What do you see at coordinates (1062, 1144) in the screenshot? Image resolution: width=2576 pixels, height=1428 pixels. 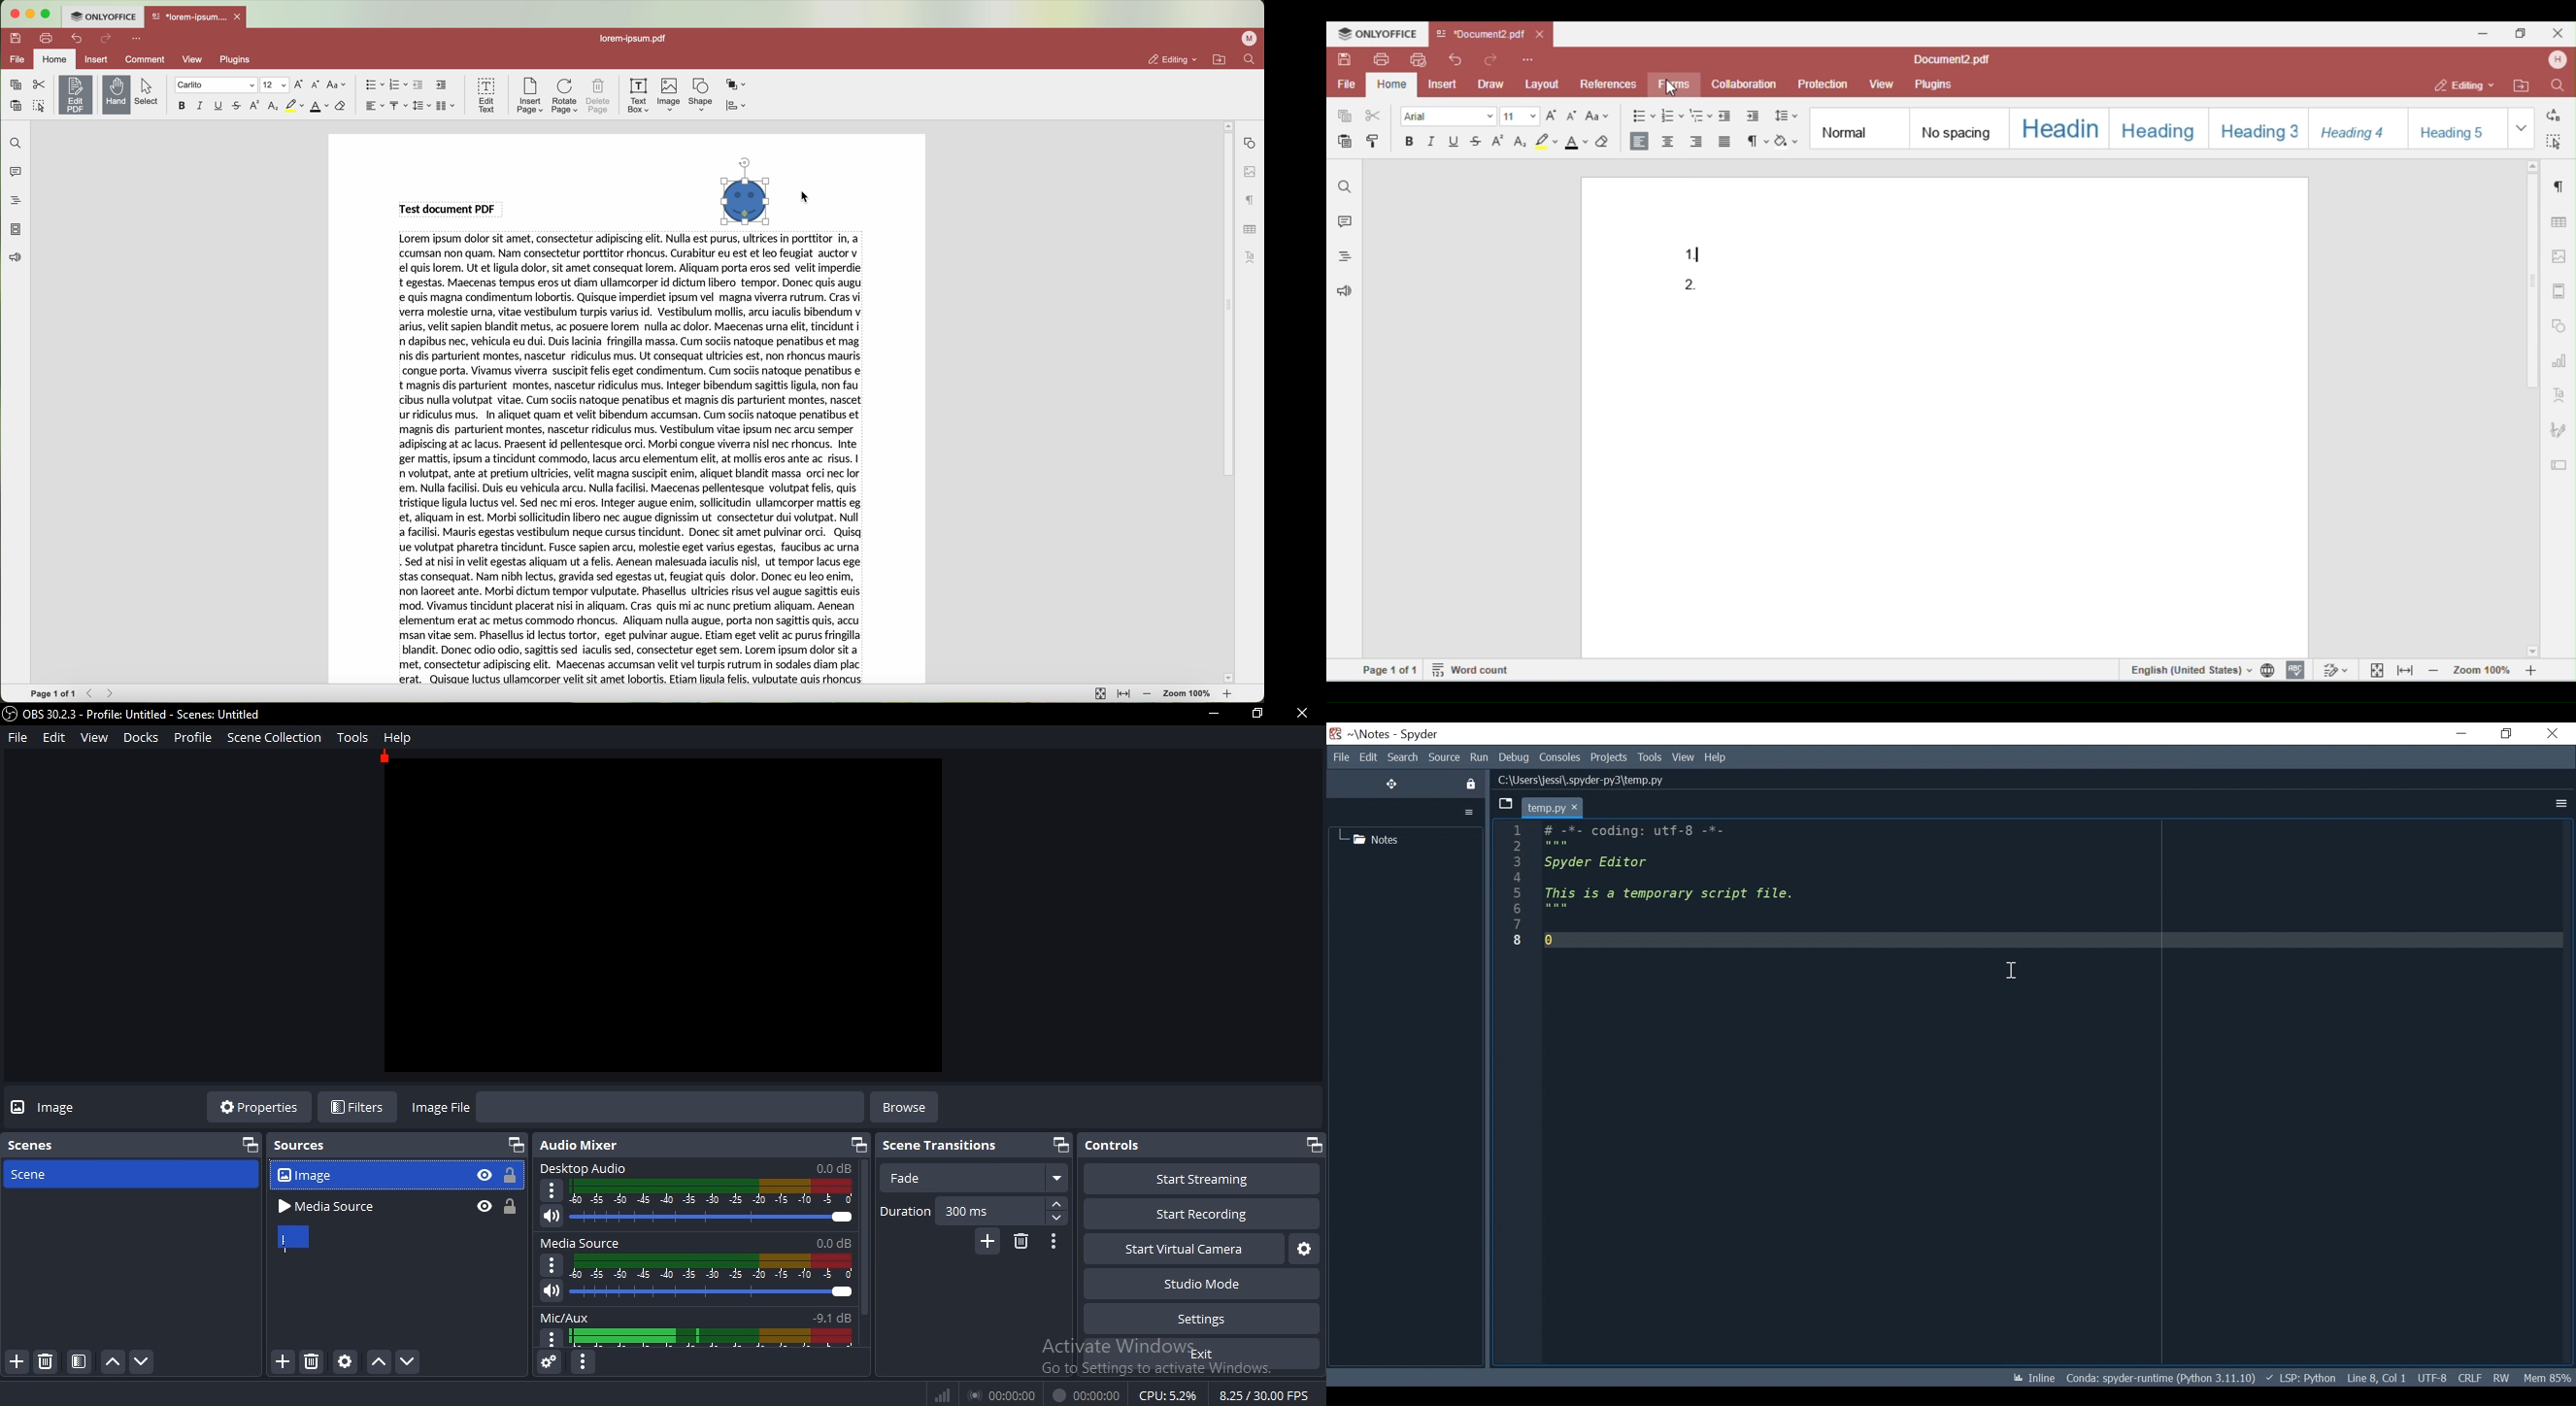 I see `restore` at bounding box center [1062, 1144].